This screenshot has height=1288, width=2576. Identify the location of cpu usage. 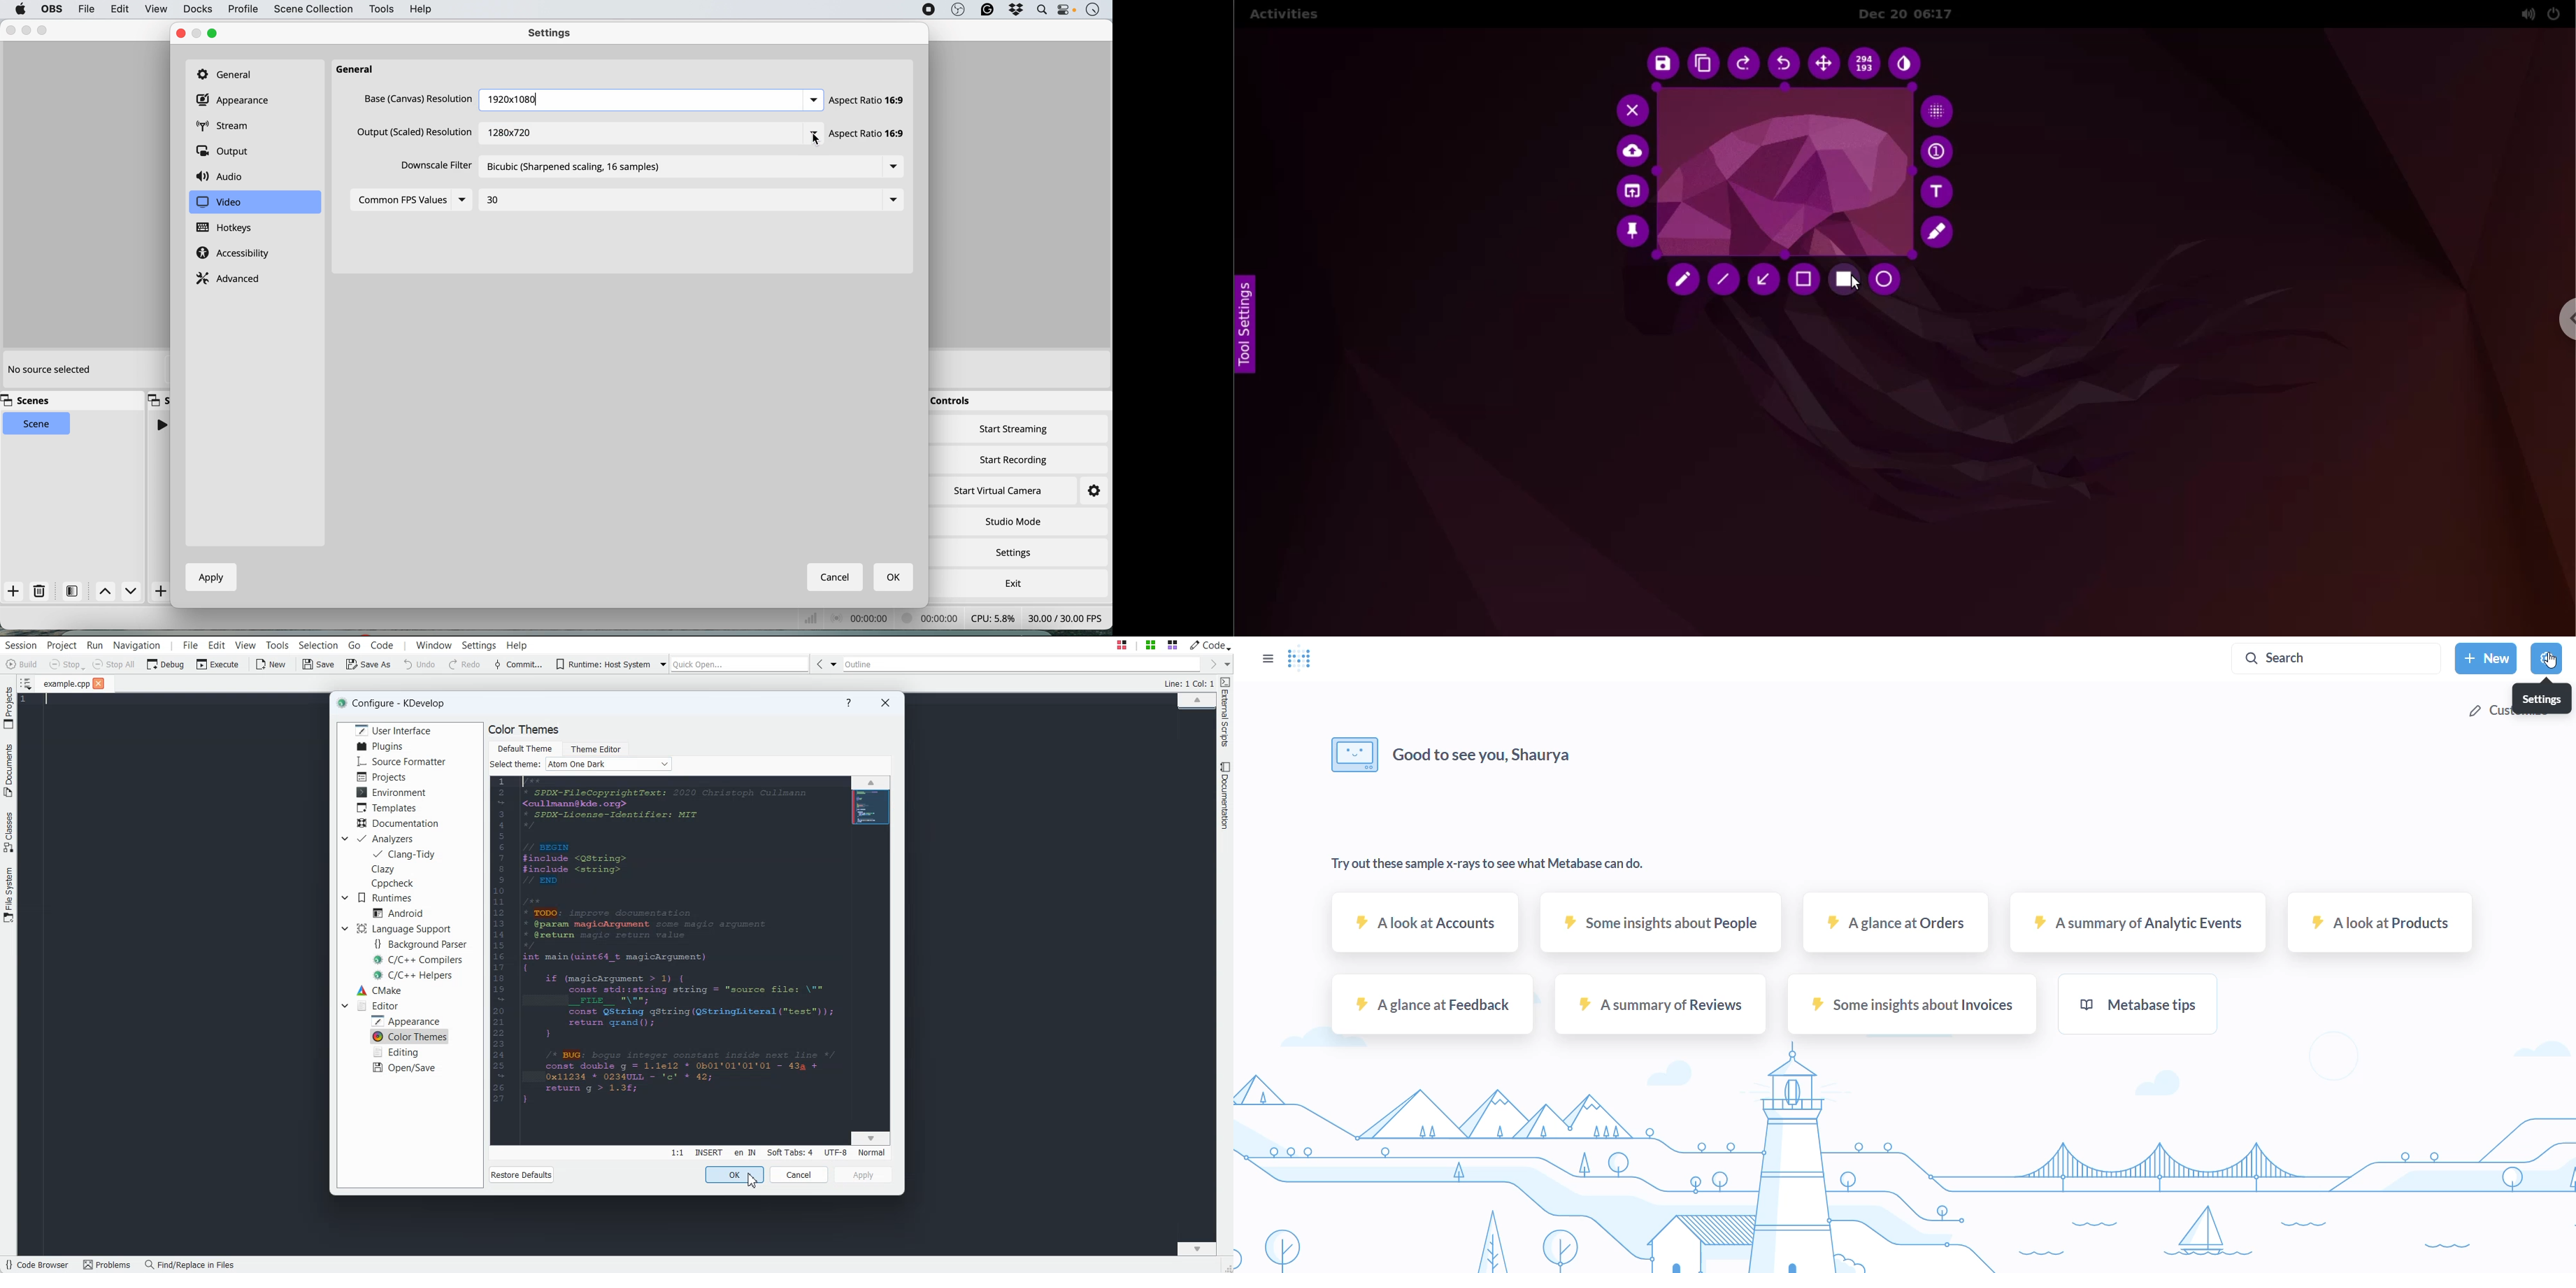
(862, 618).